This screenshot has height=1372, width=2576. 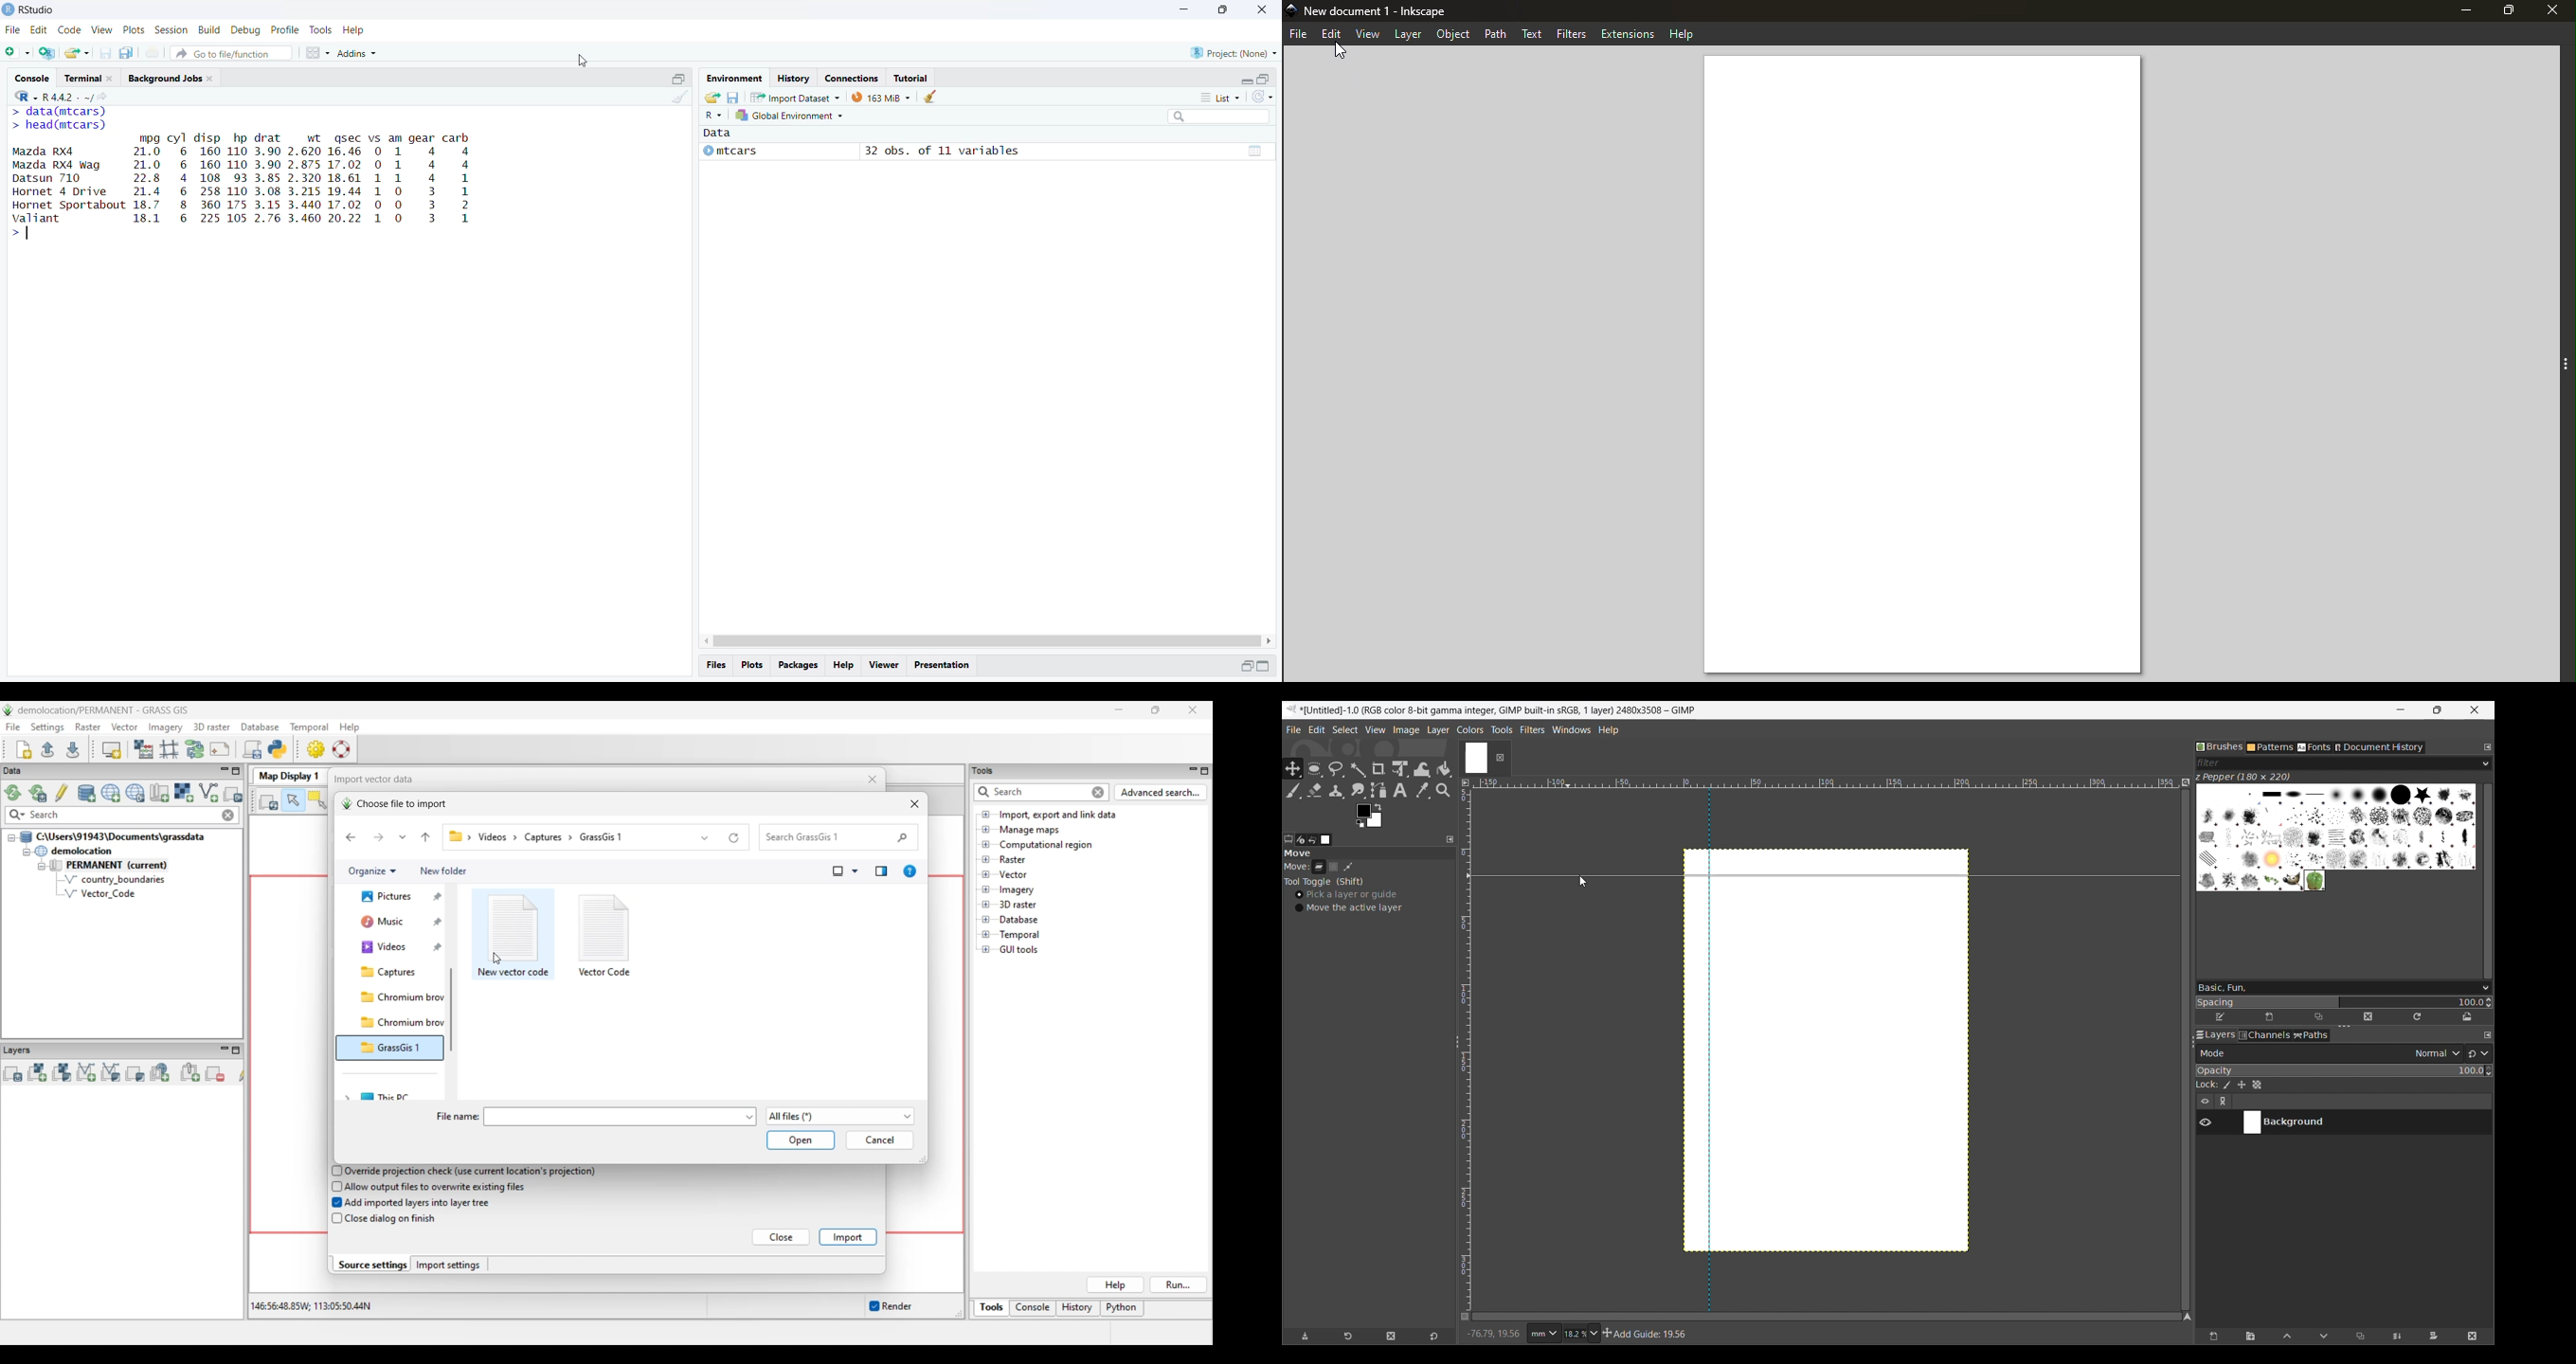 What do you see at coordinates (2487, 1035) in the screenshot?
I see `Configure this tab` at bounding box center [2487, 1035].